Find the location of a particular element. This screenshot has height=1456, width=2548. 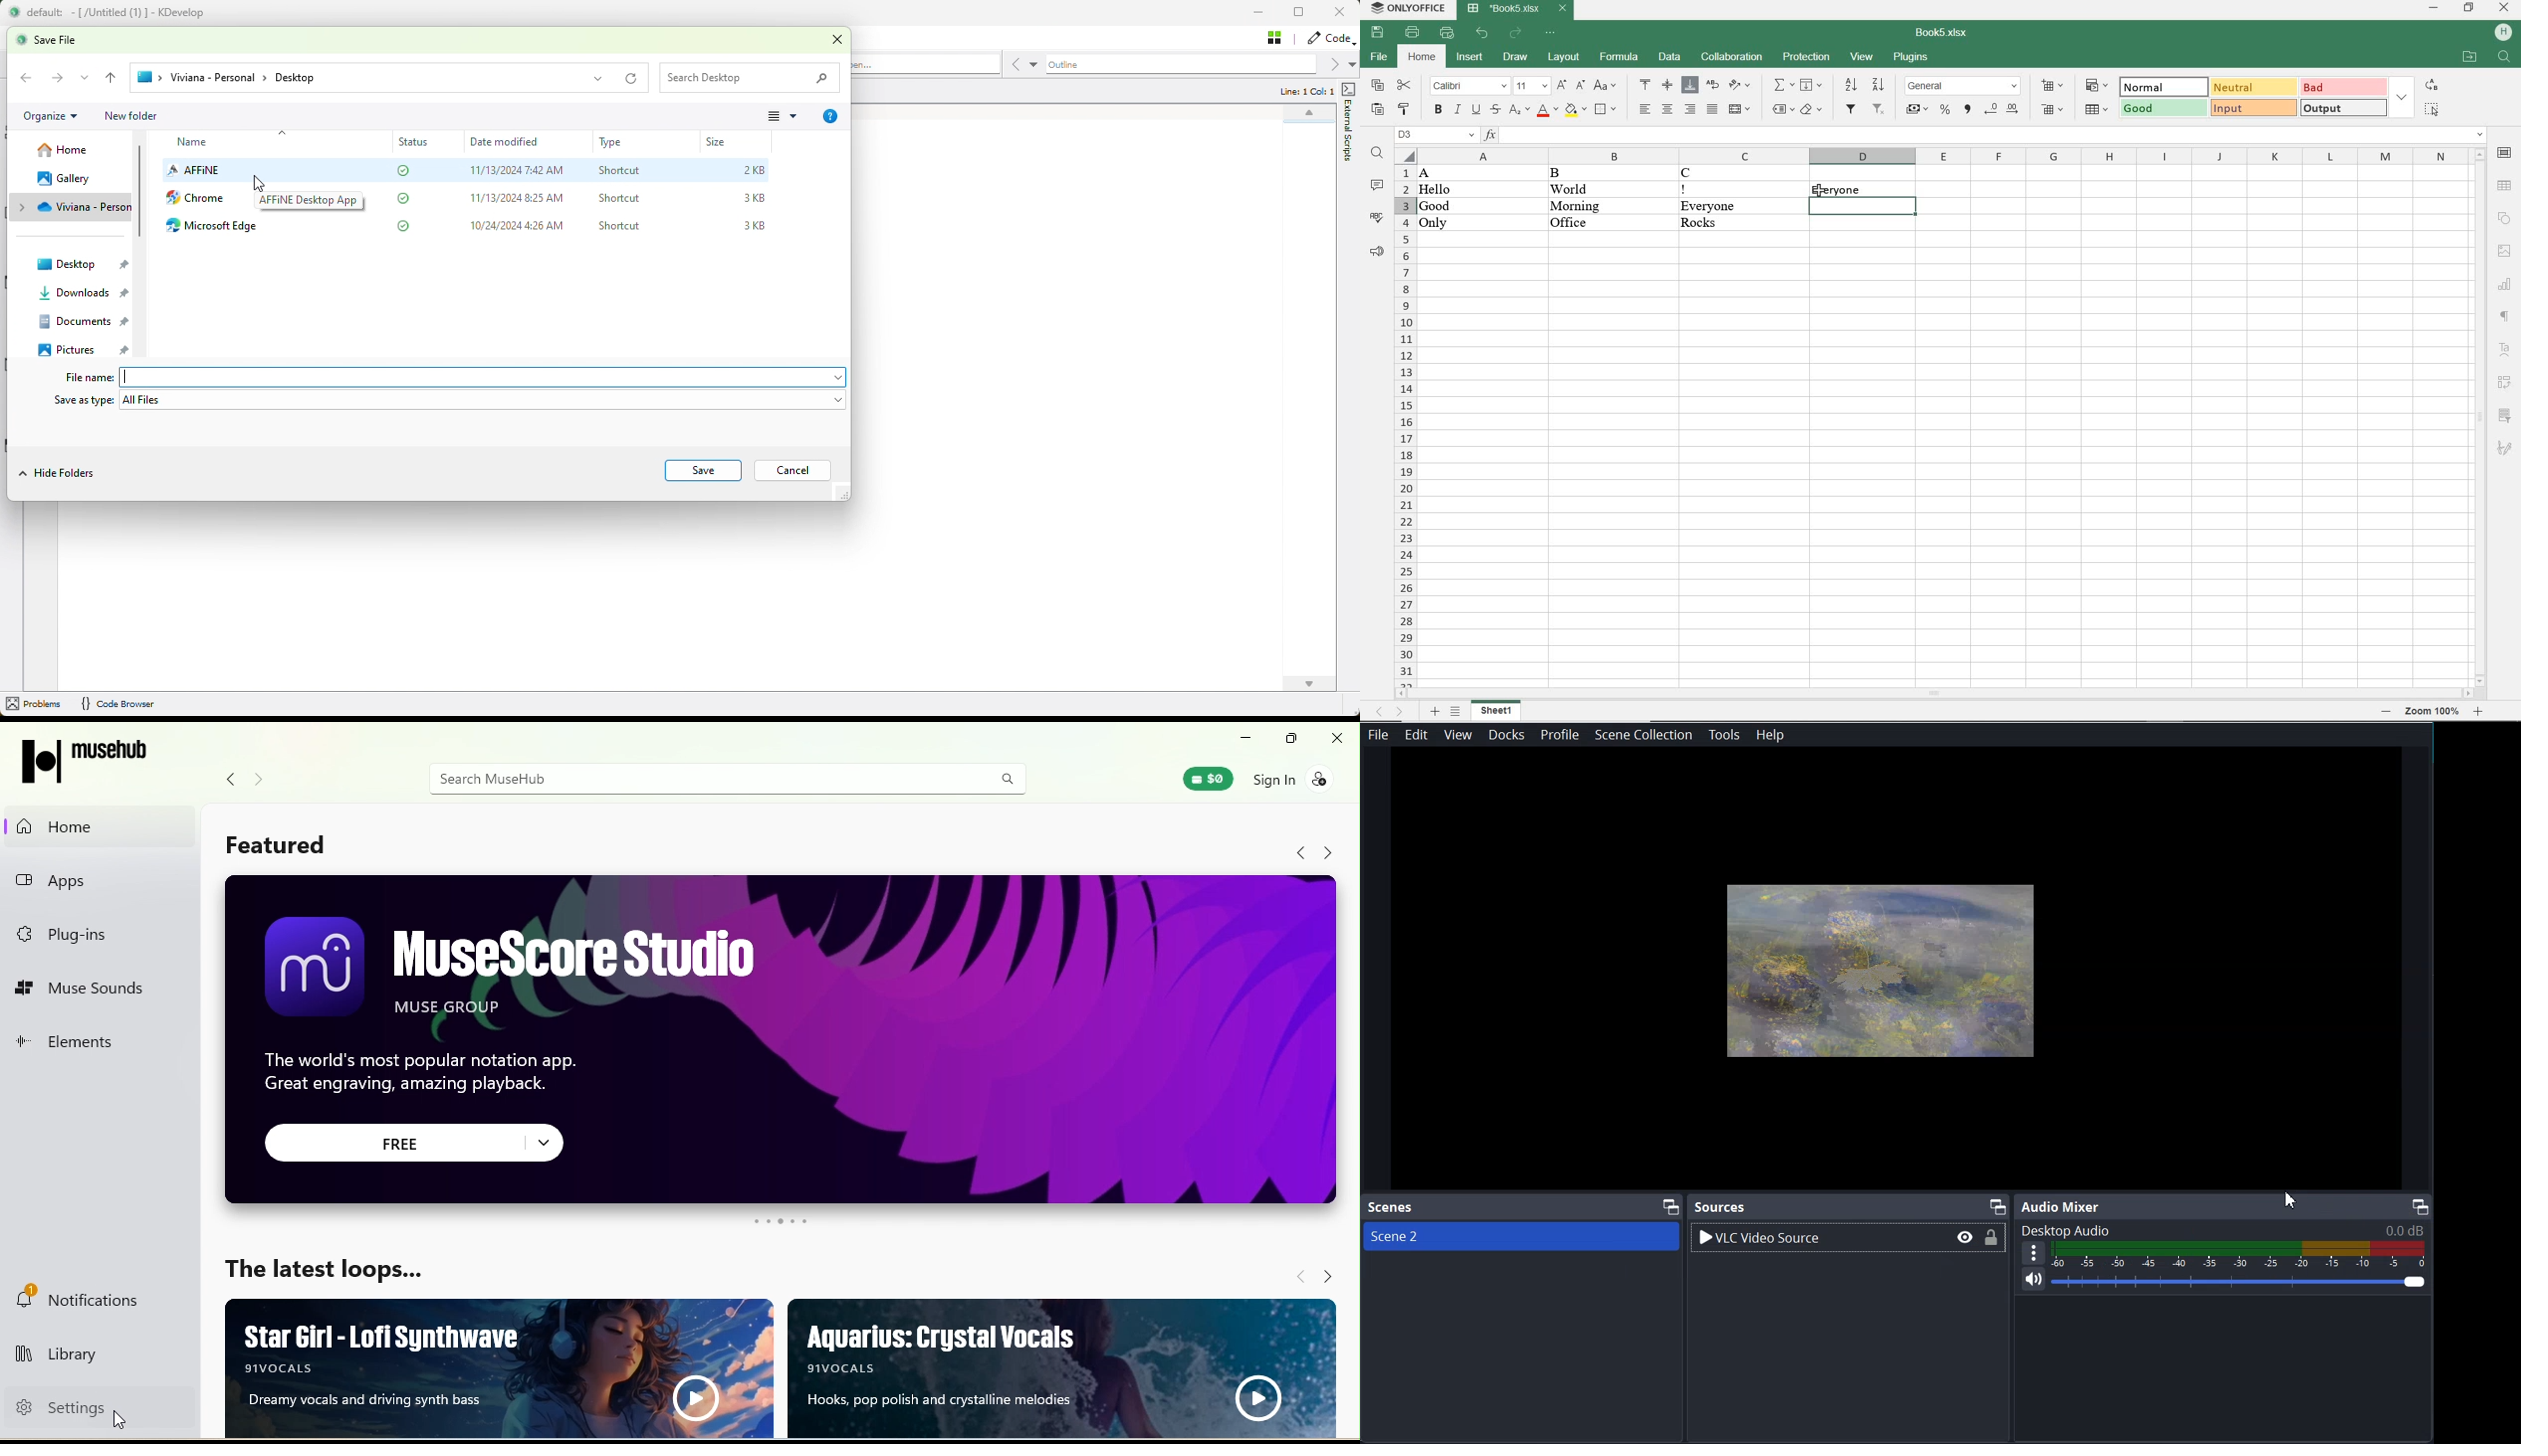

| 9wocais is located at coordinates (840, 1369).